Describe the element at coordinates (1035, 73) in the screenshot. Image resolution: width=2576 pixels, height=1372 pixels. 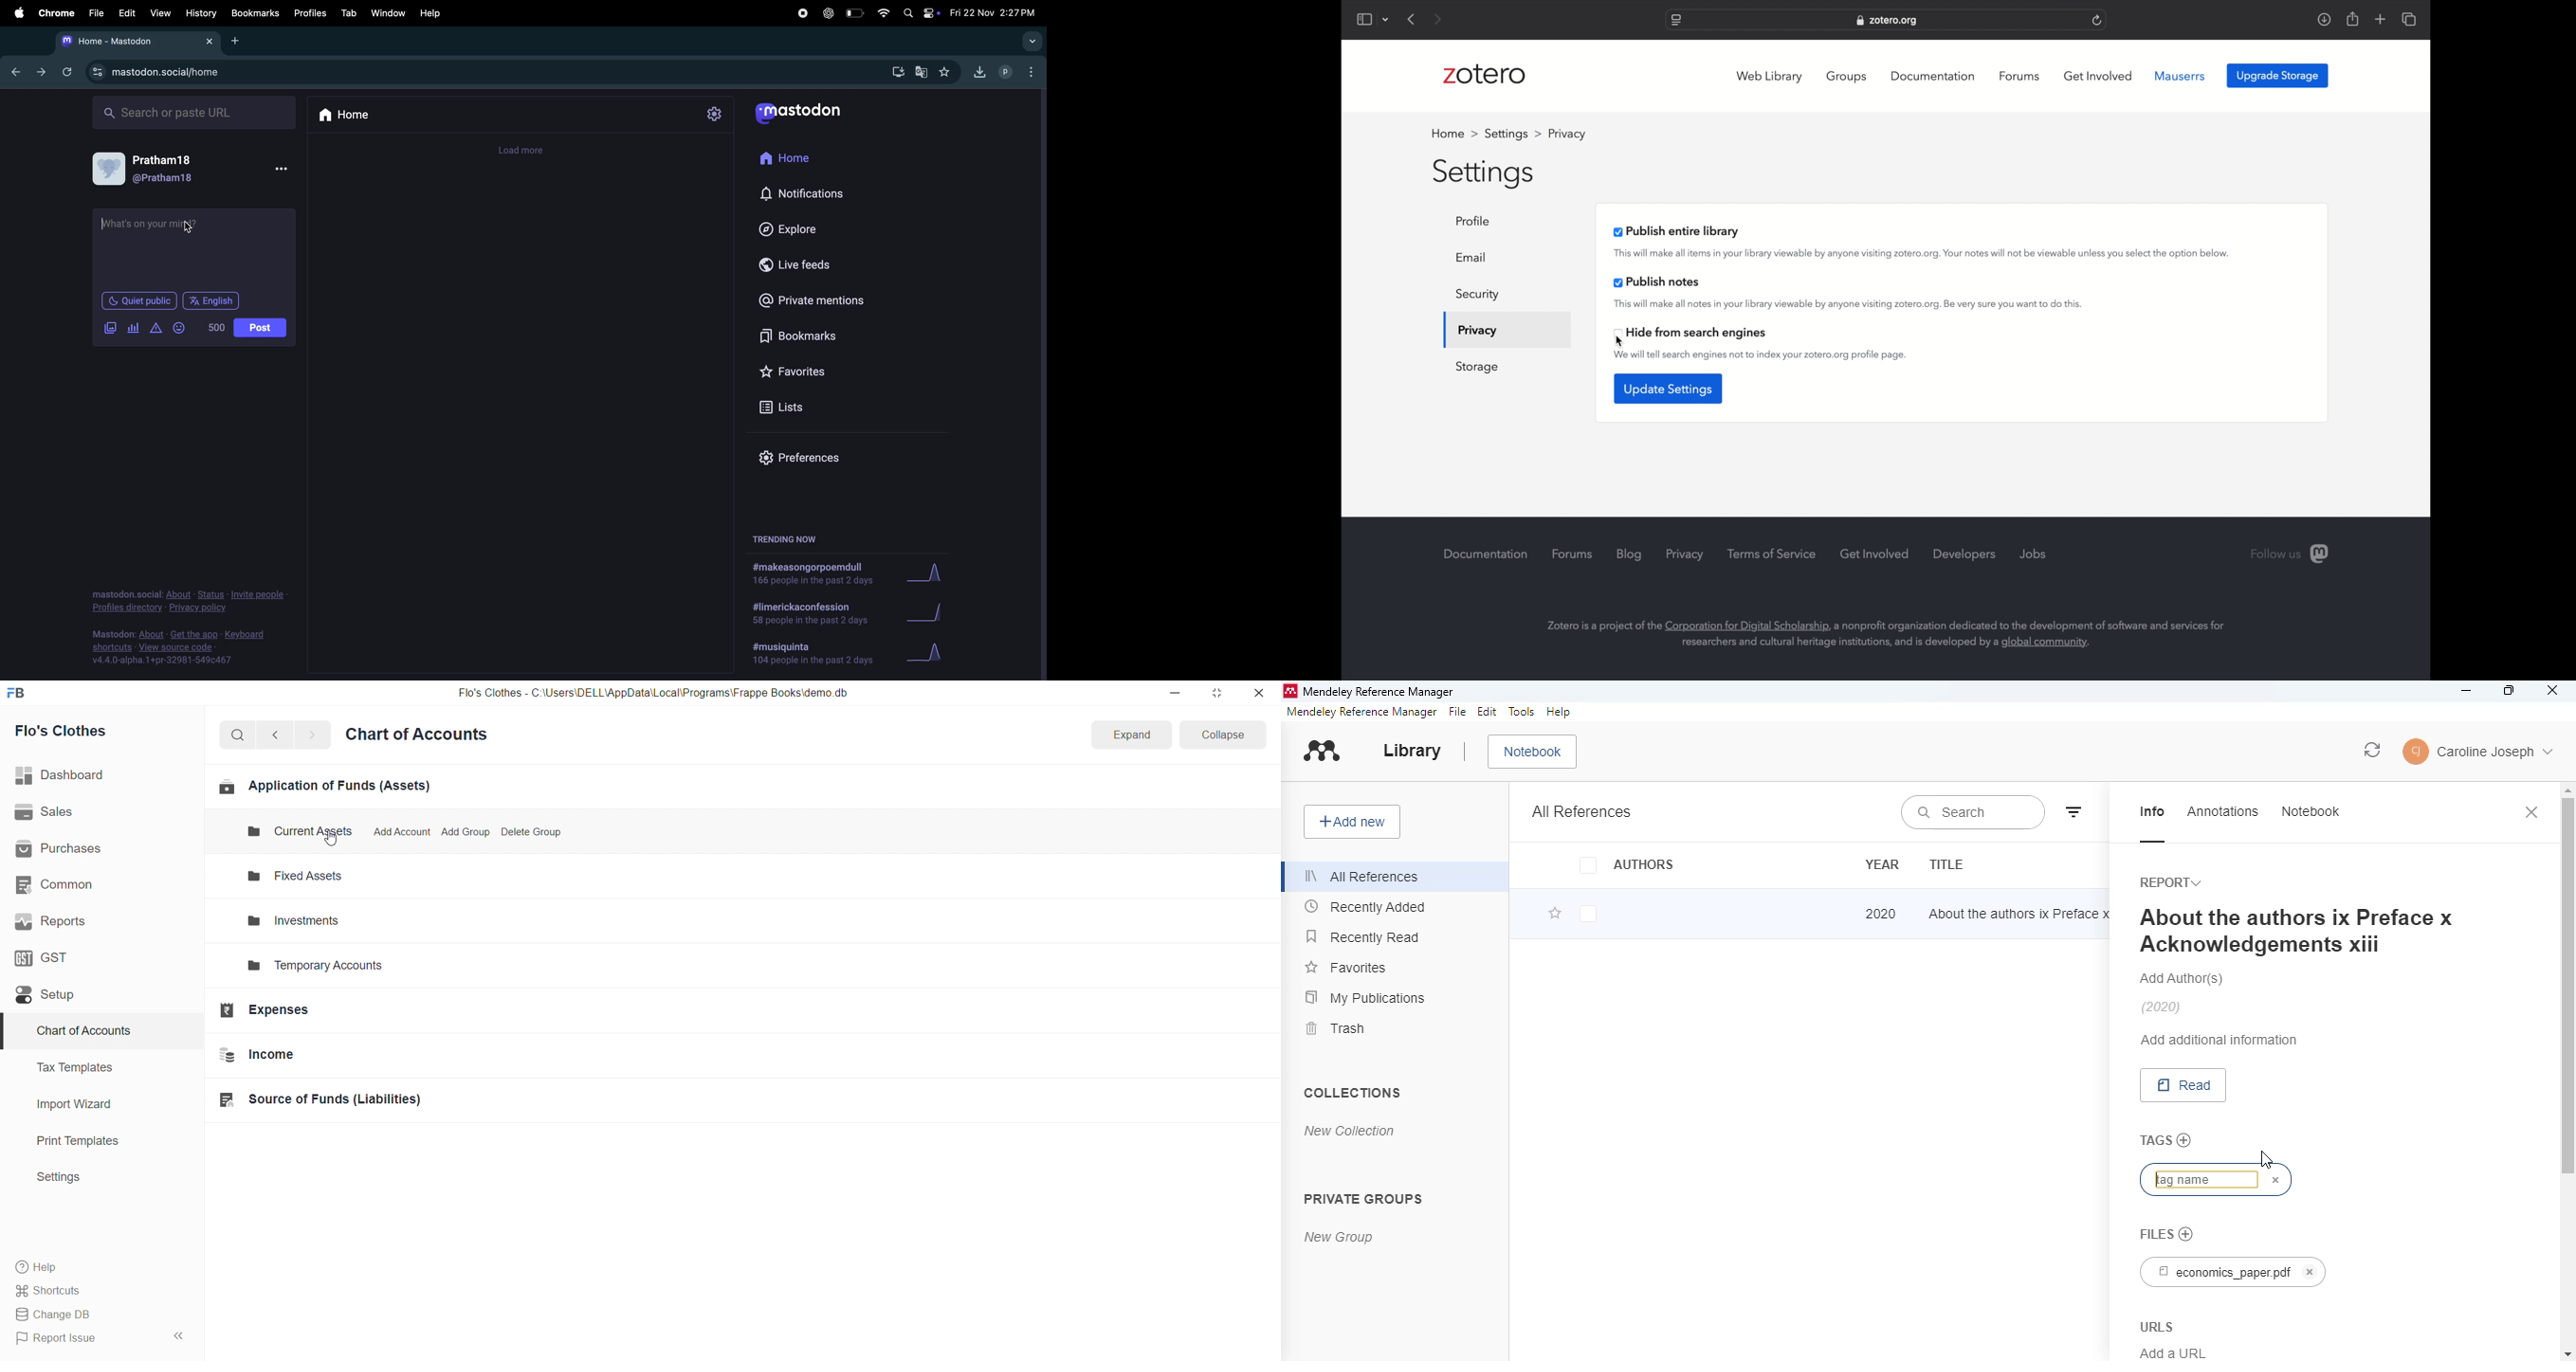
I see `options` at that location.